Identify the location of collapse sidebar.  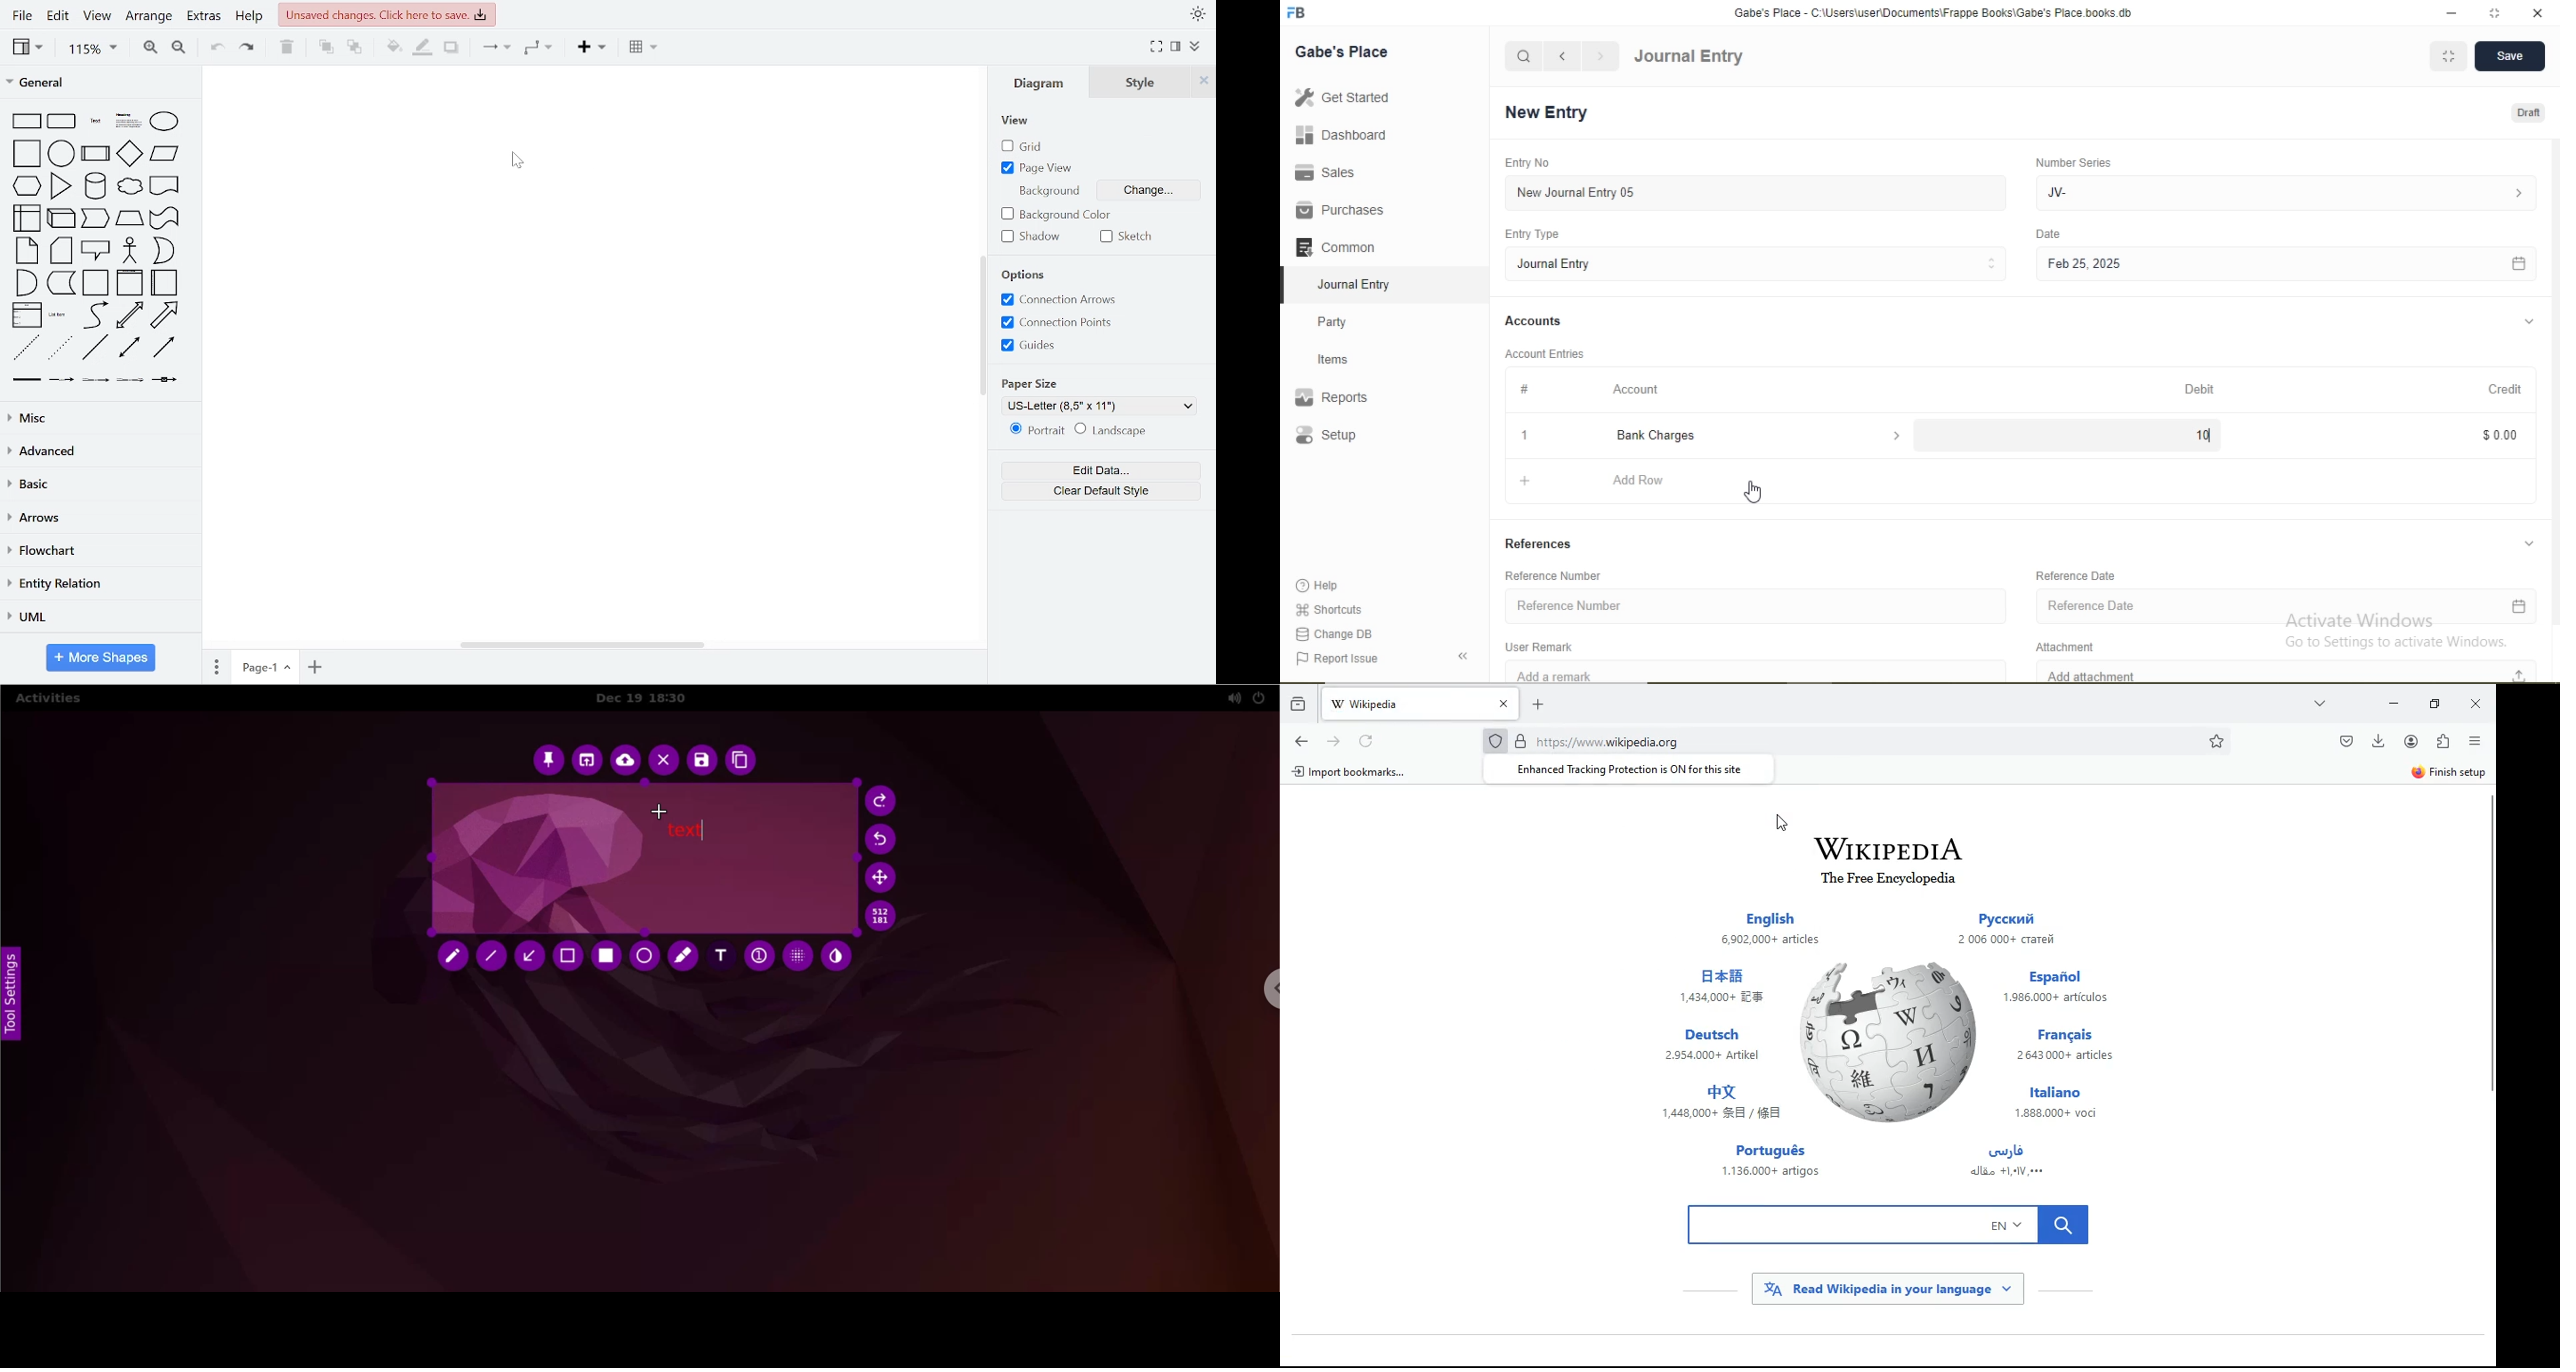
(1466, 656).